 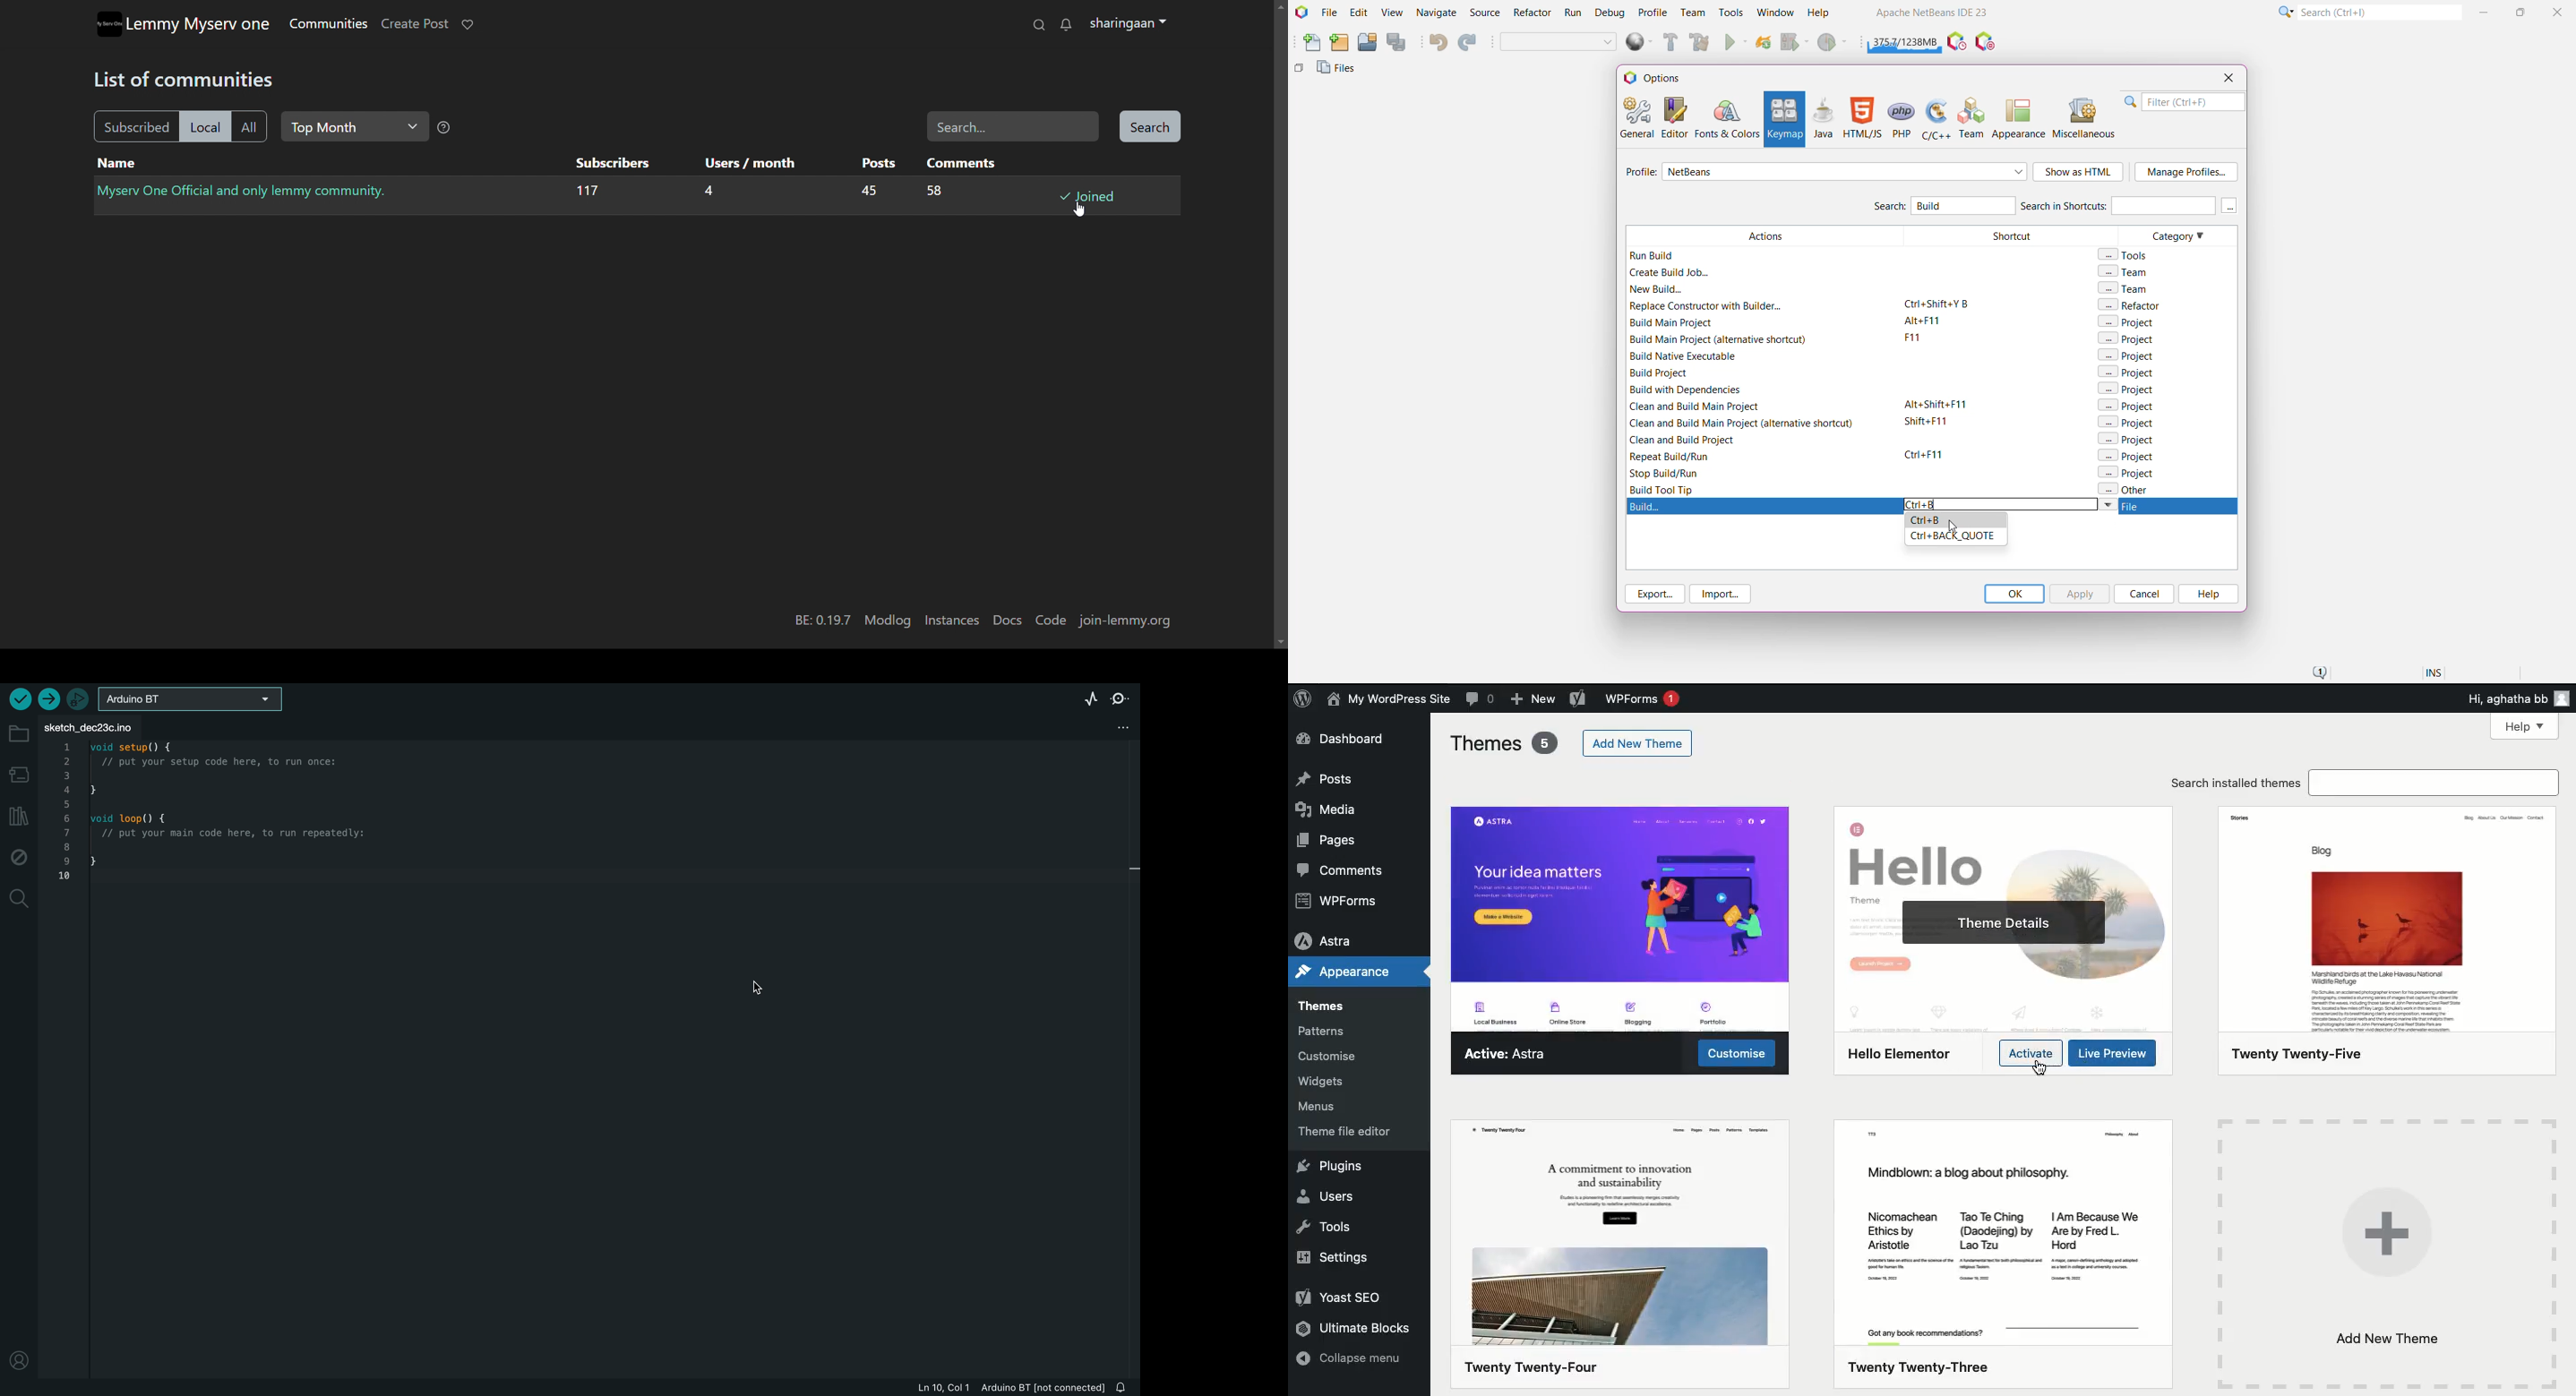 I want to click on 45, so click(x=863, y=192).